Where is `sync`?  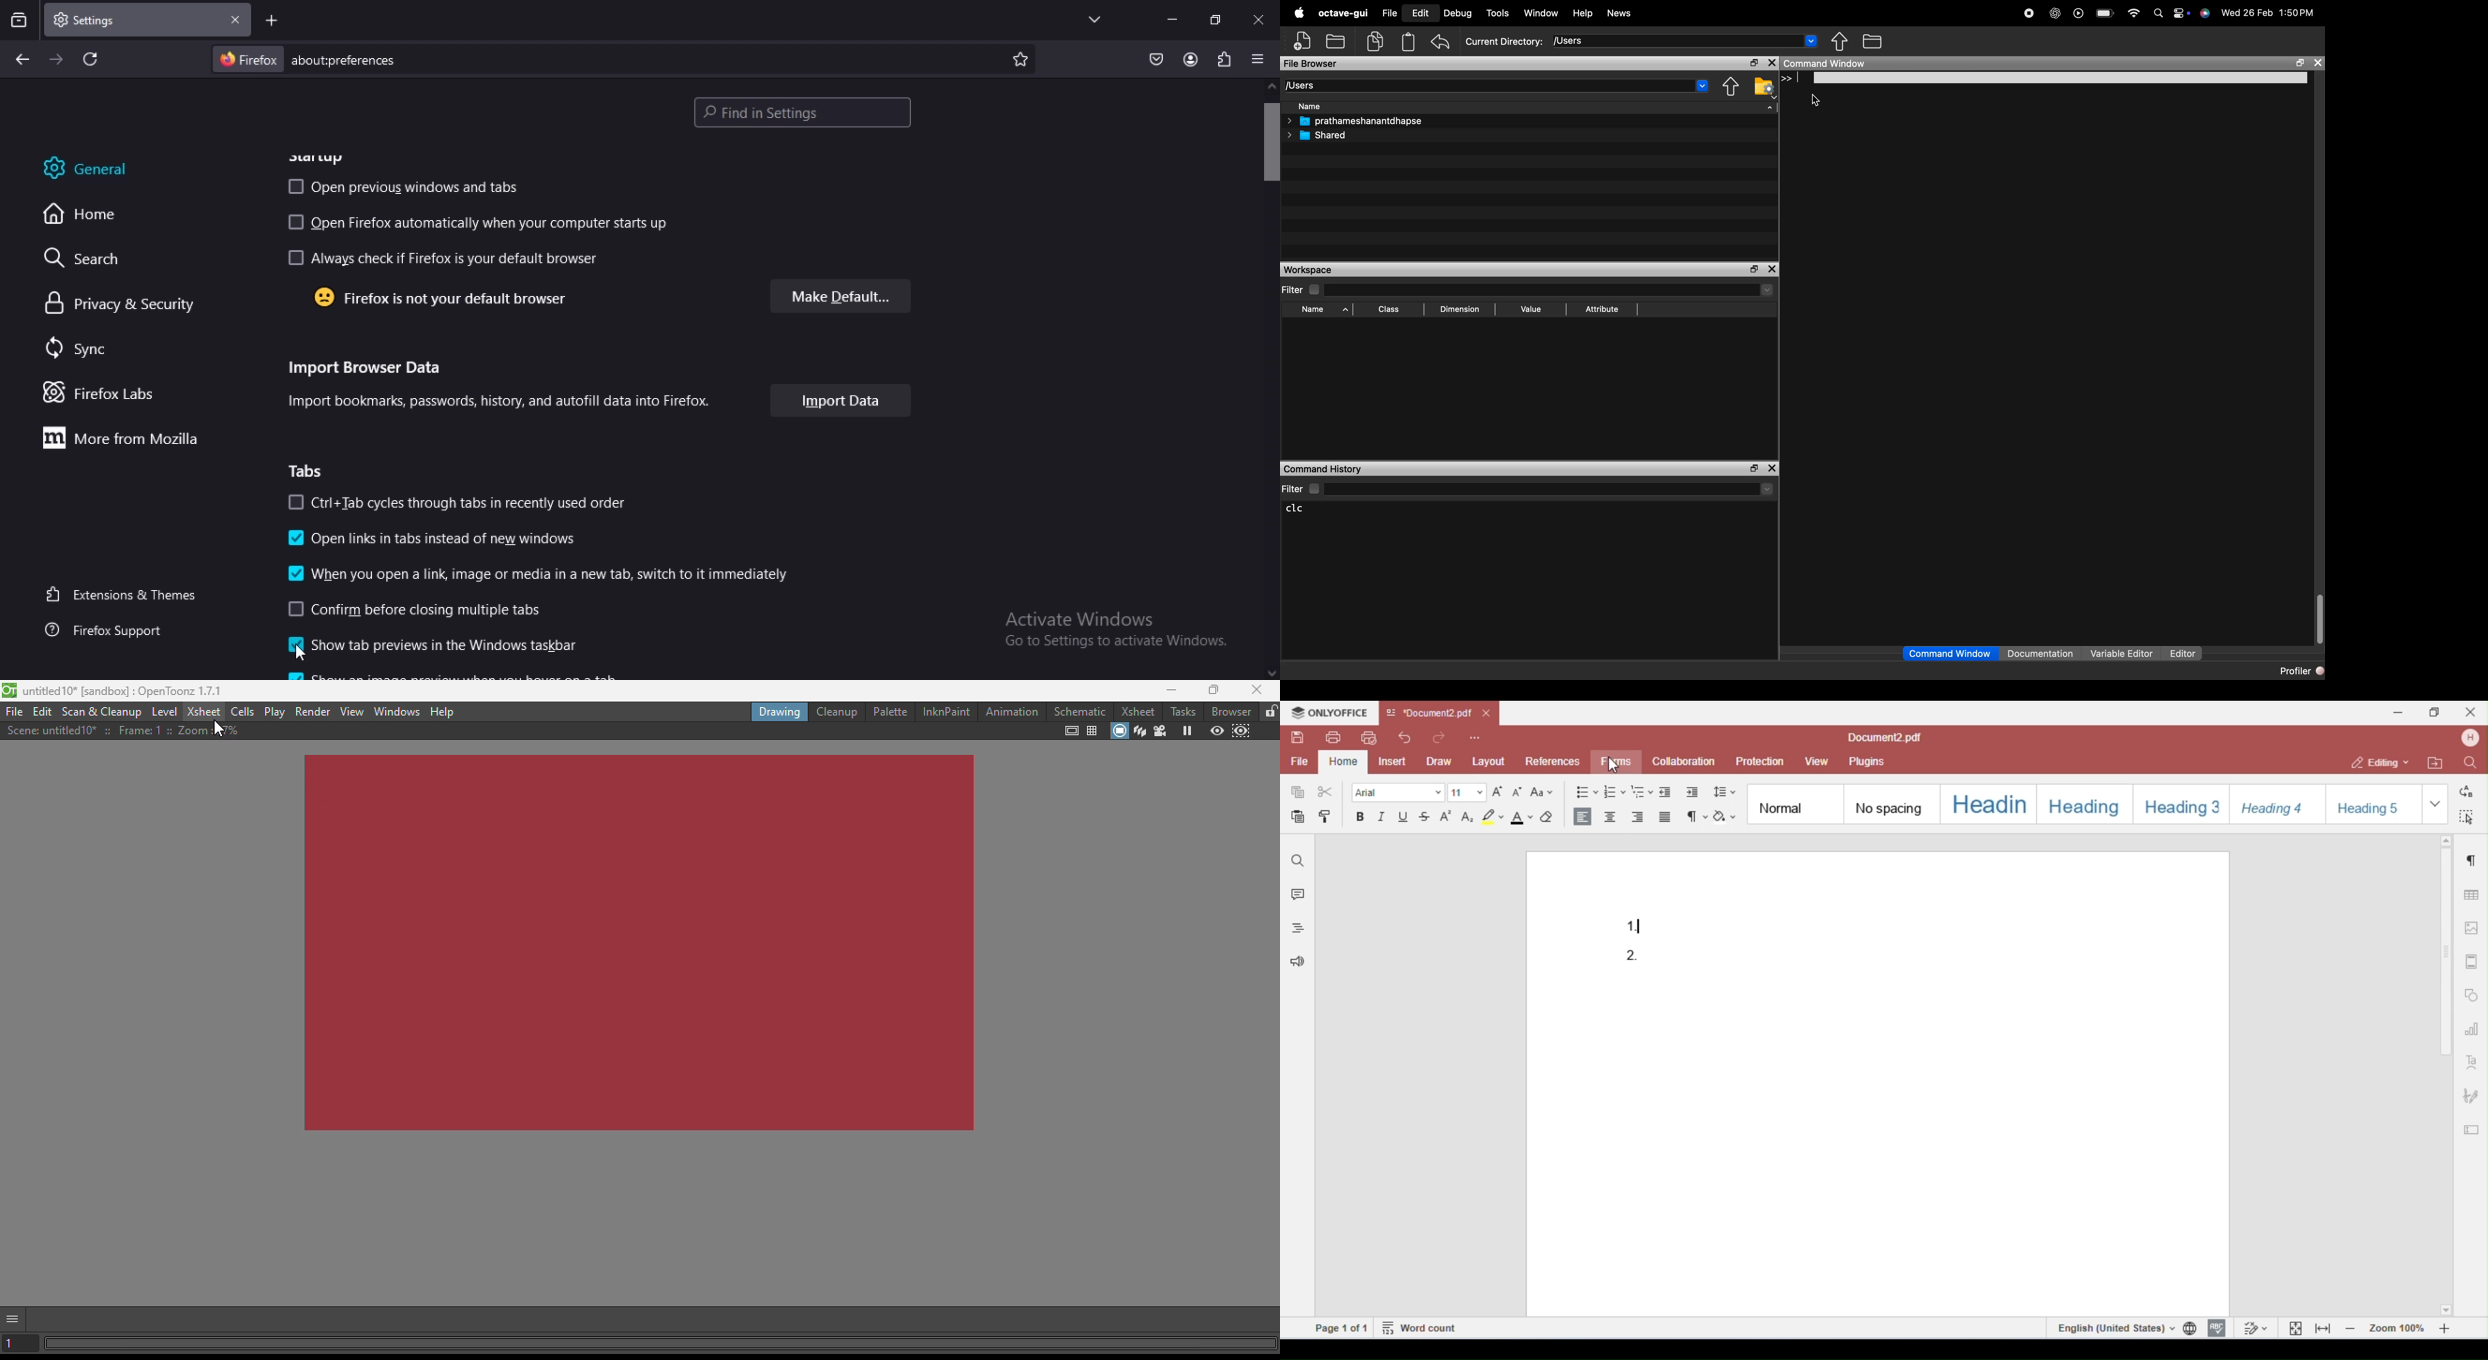 sync is located at coordinates (78, 351).